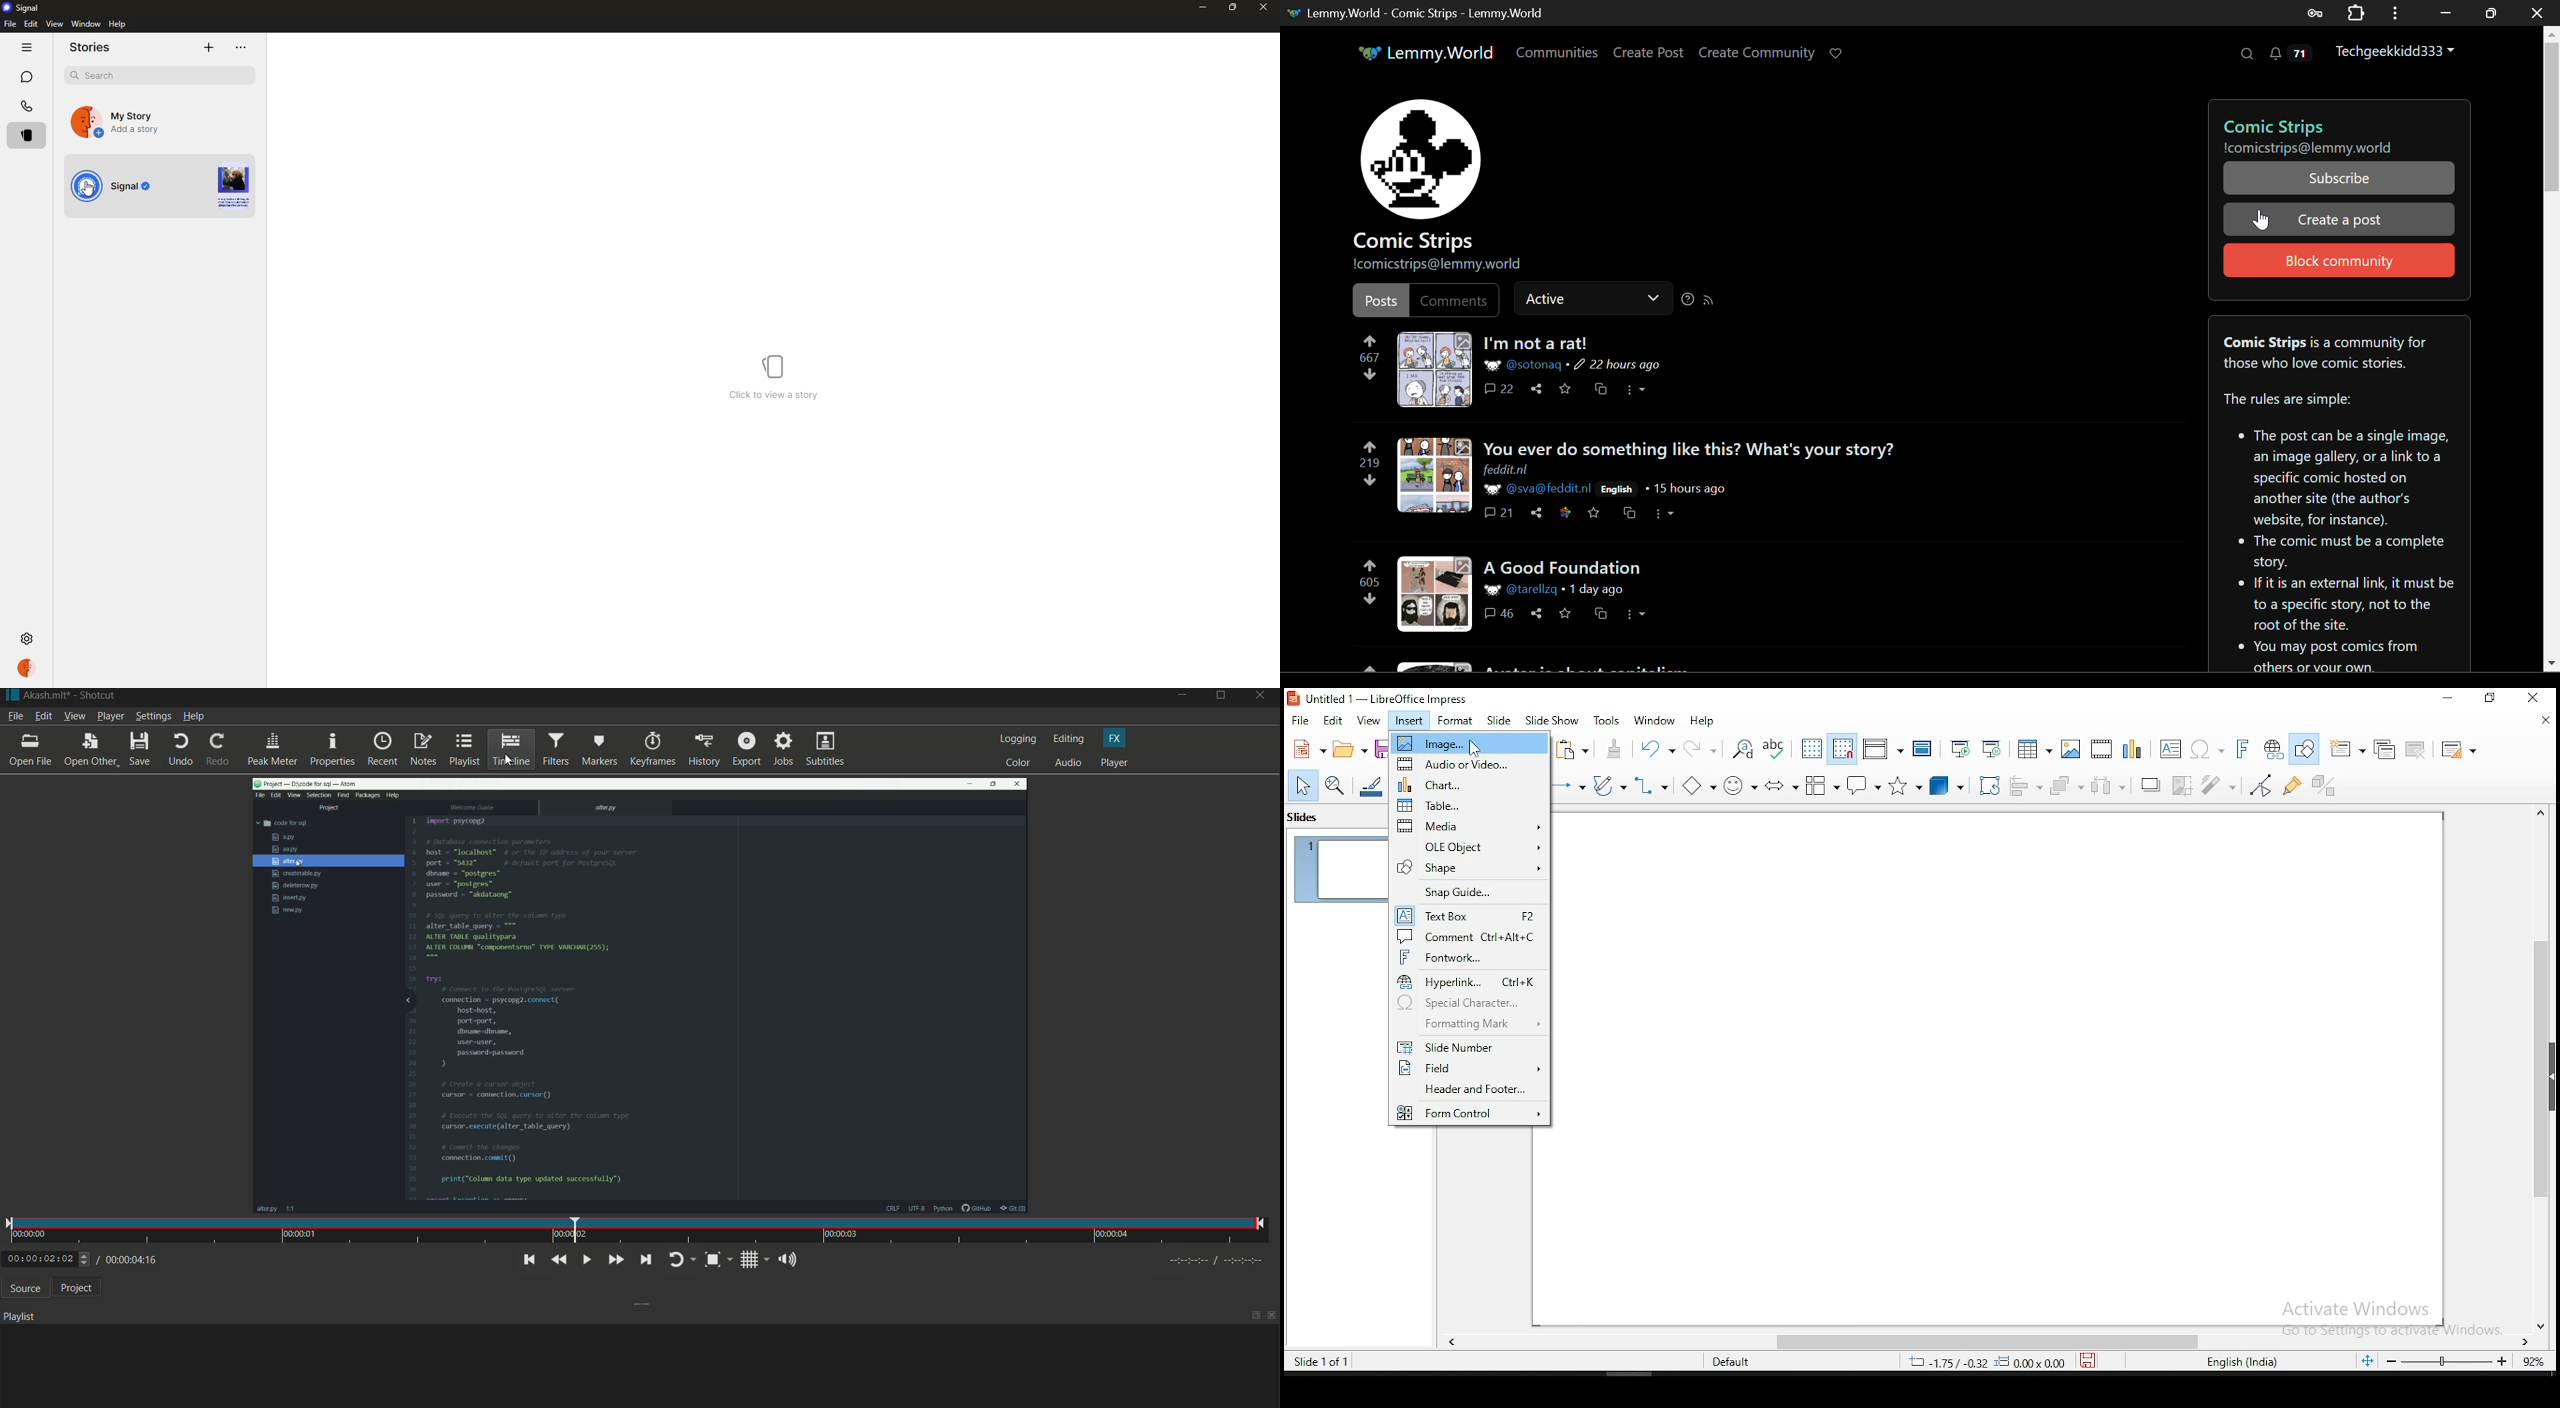 This screenshot has height=1428, width=2576. What do you see at coordinates (1223, 1260) in the screenshot?
I see `timecodes` at bounding box center [1223, 1260].